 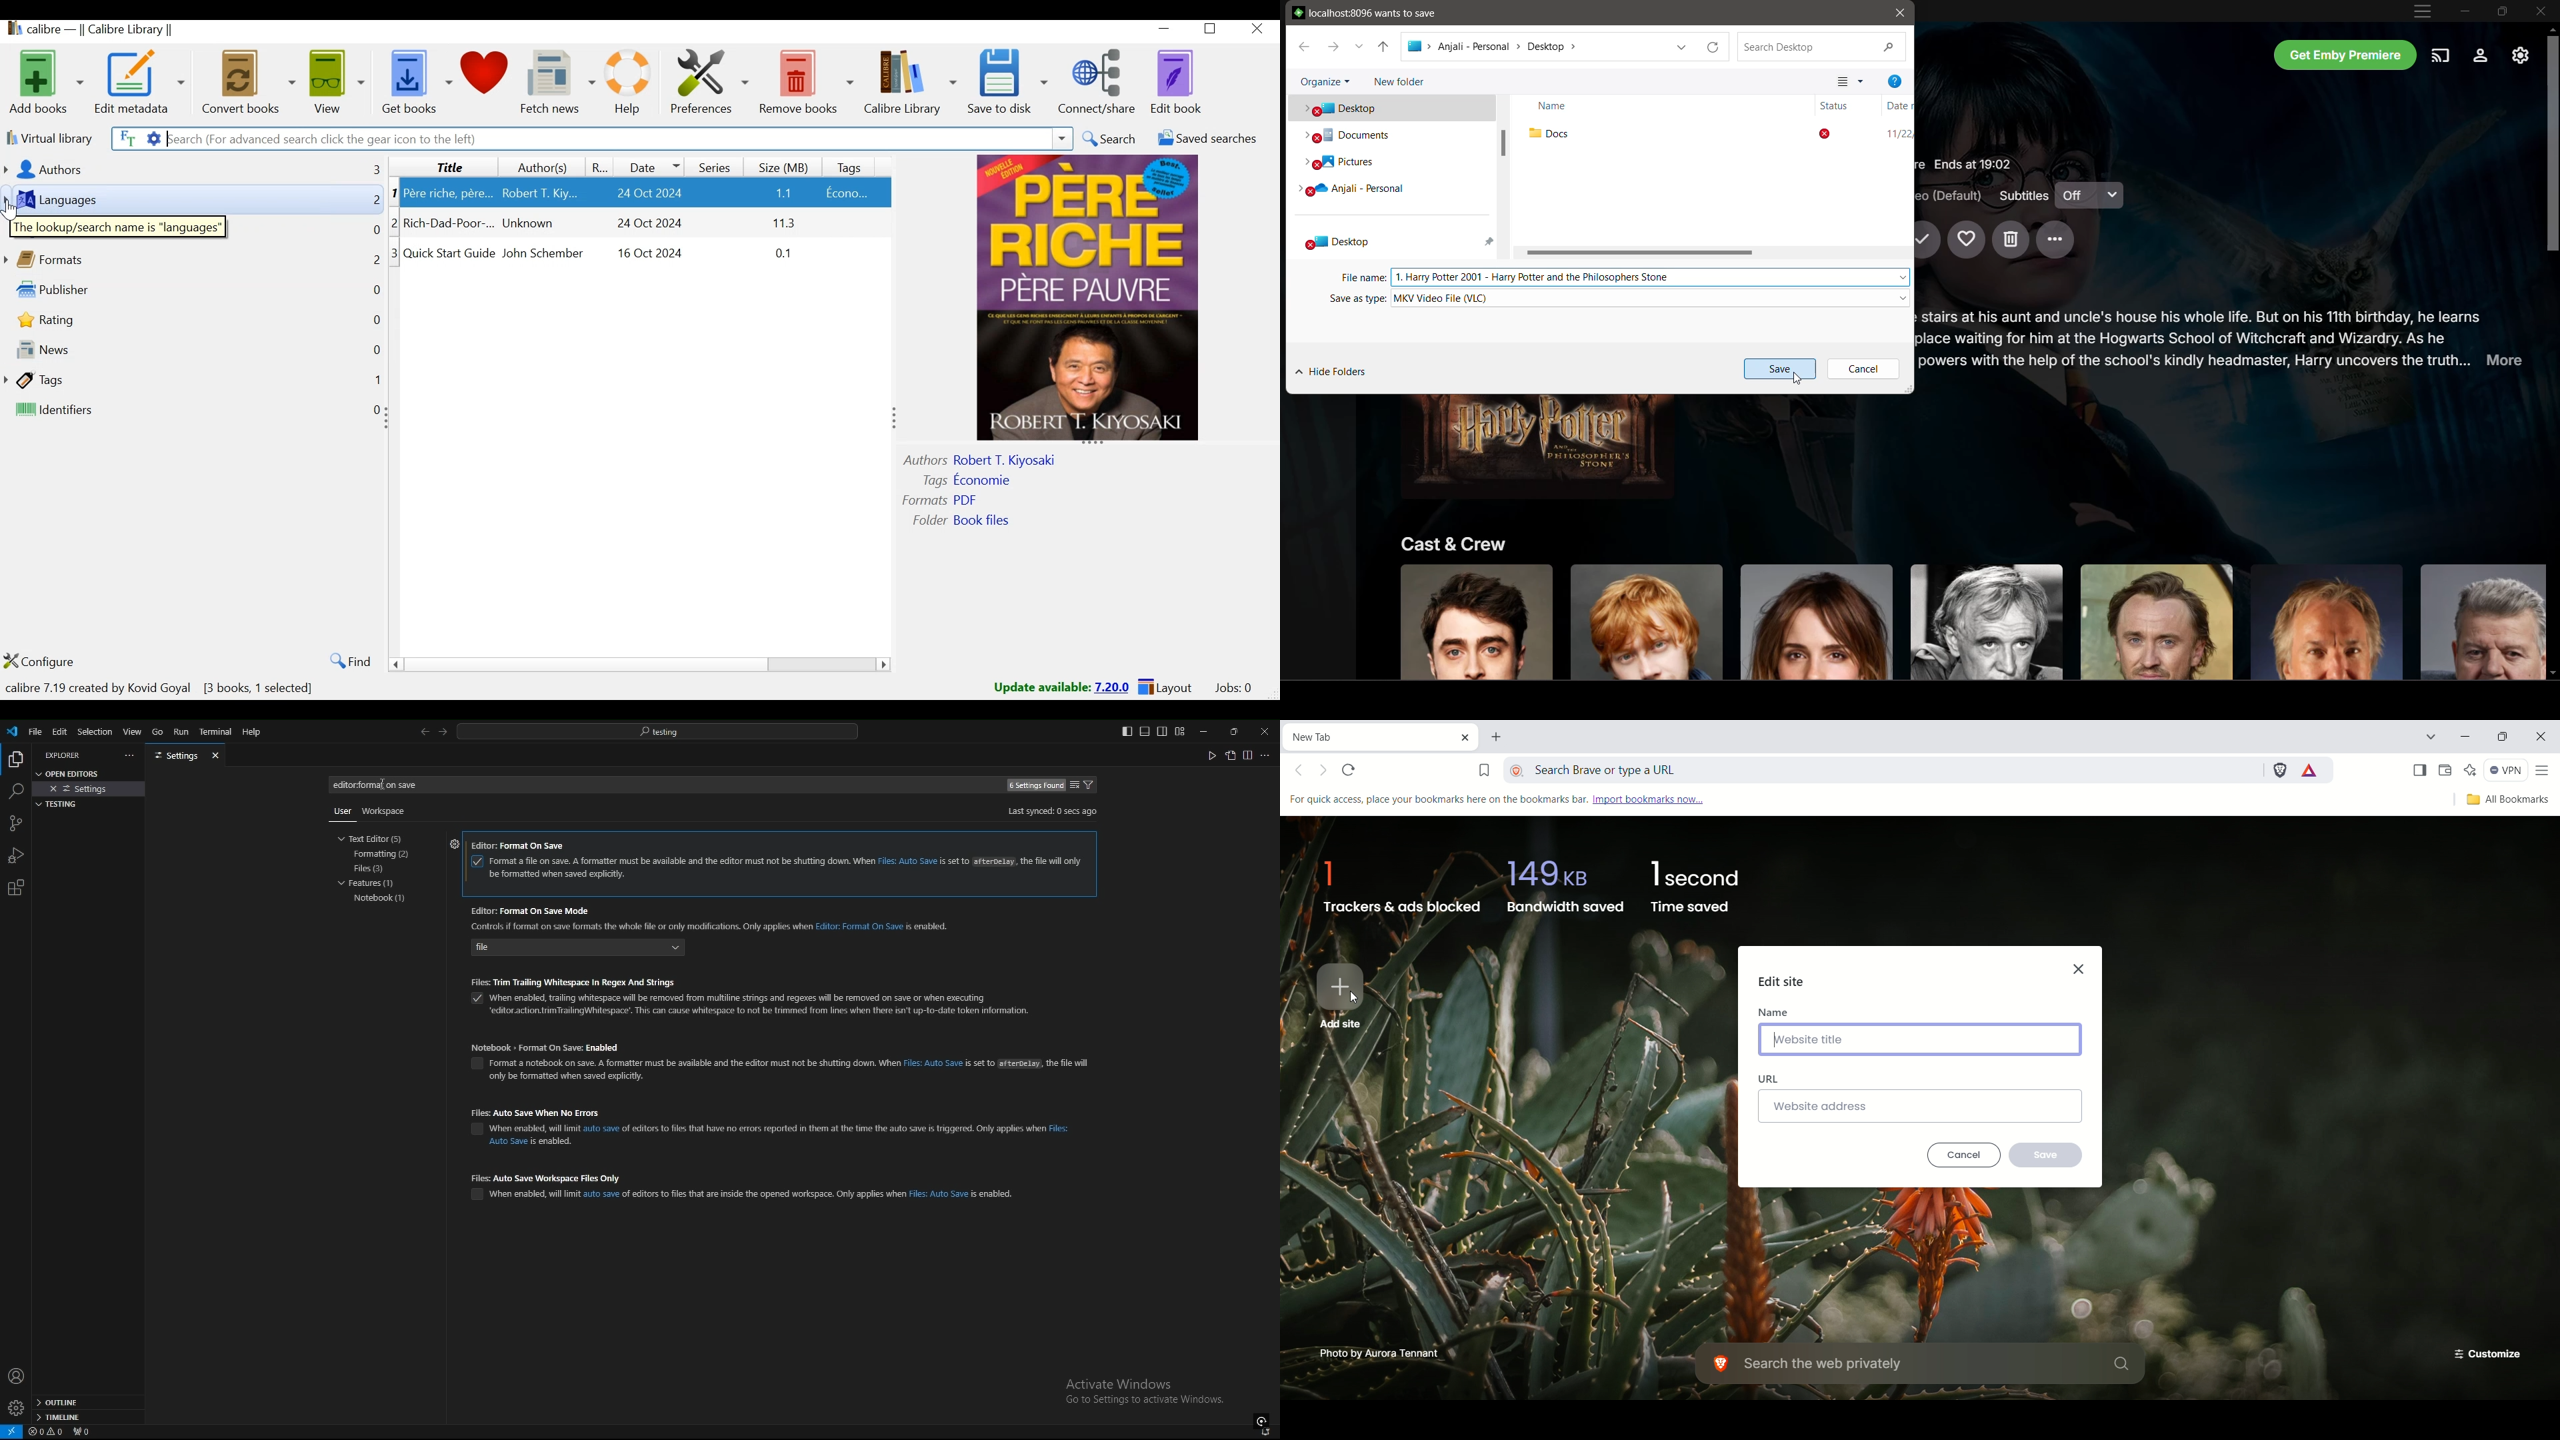 I want to click on Restore Down, so click(x=2502, y=11).